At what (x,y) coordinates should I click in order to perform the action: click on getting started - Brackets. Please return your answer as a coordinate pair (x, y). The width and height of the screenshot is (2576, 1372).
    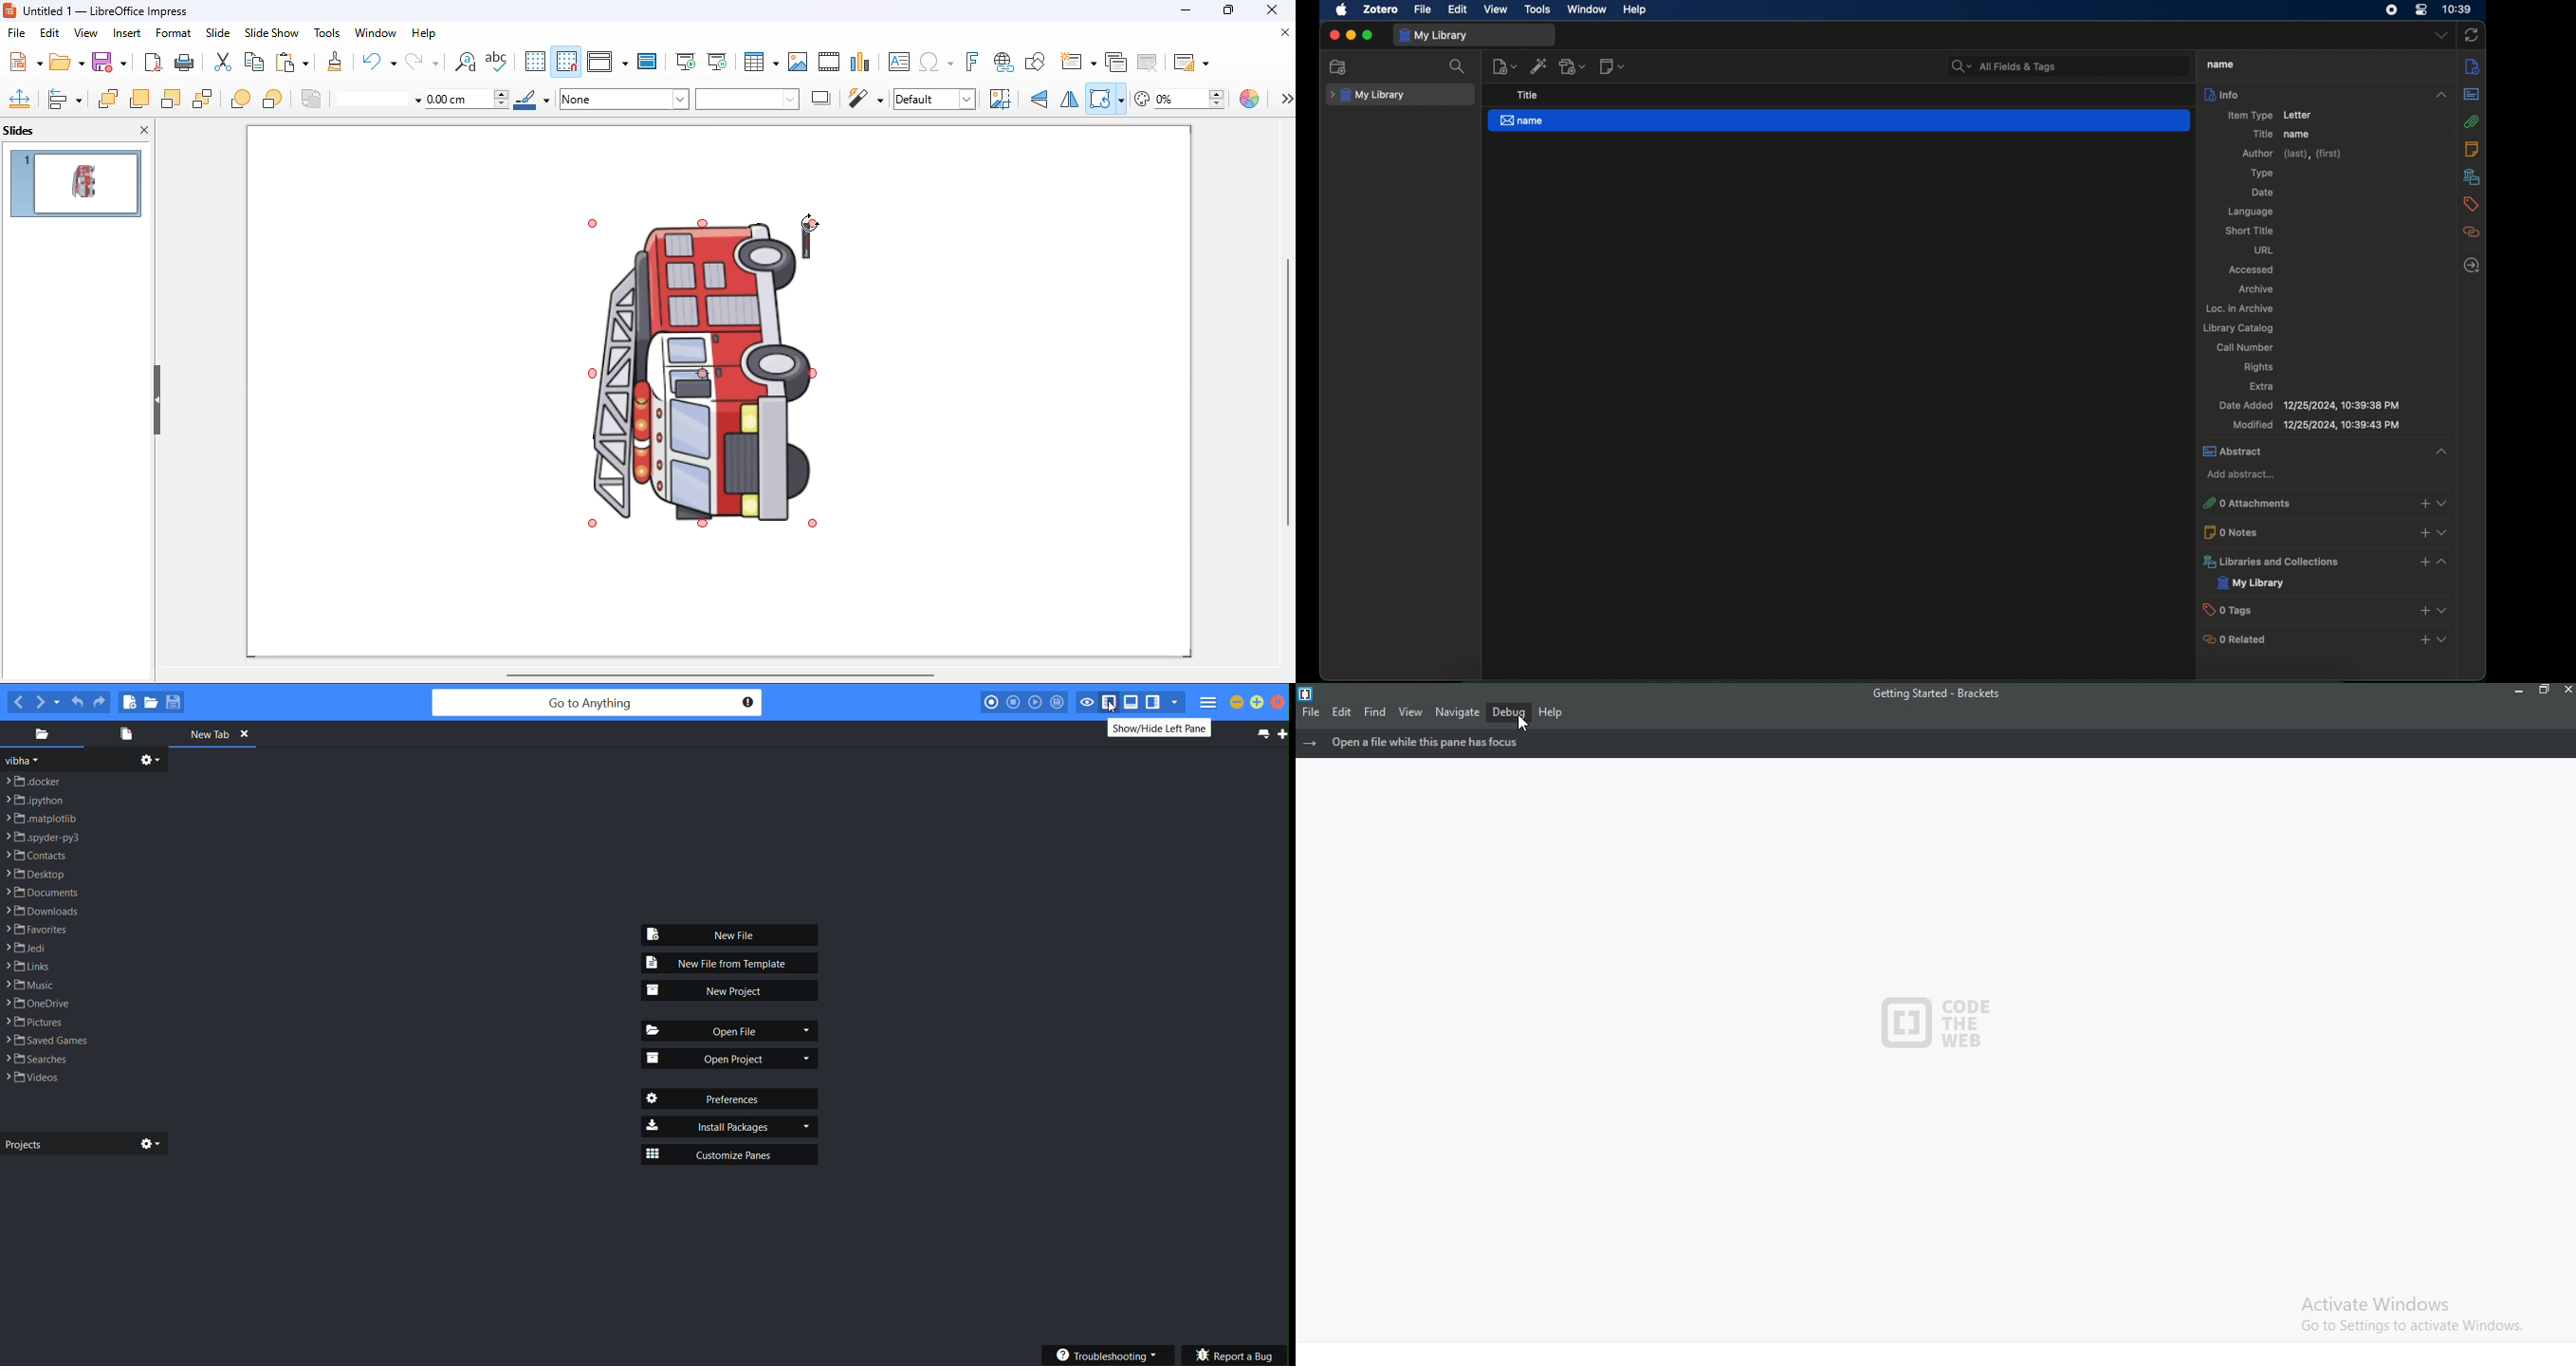
    Looking at the image, I should click on (1946, 695).